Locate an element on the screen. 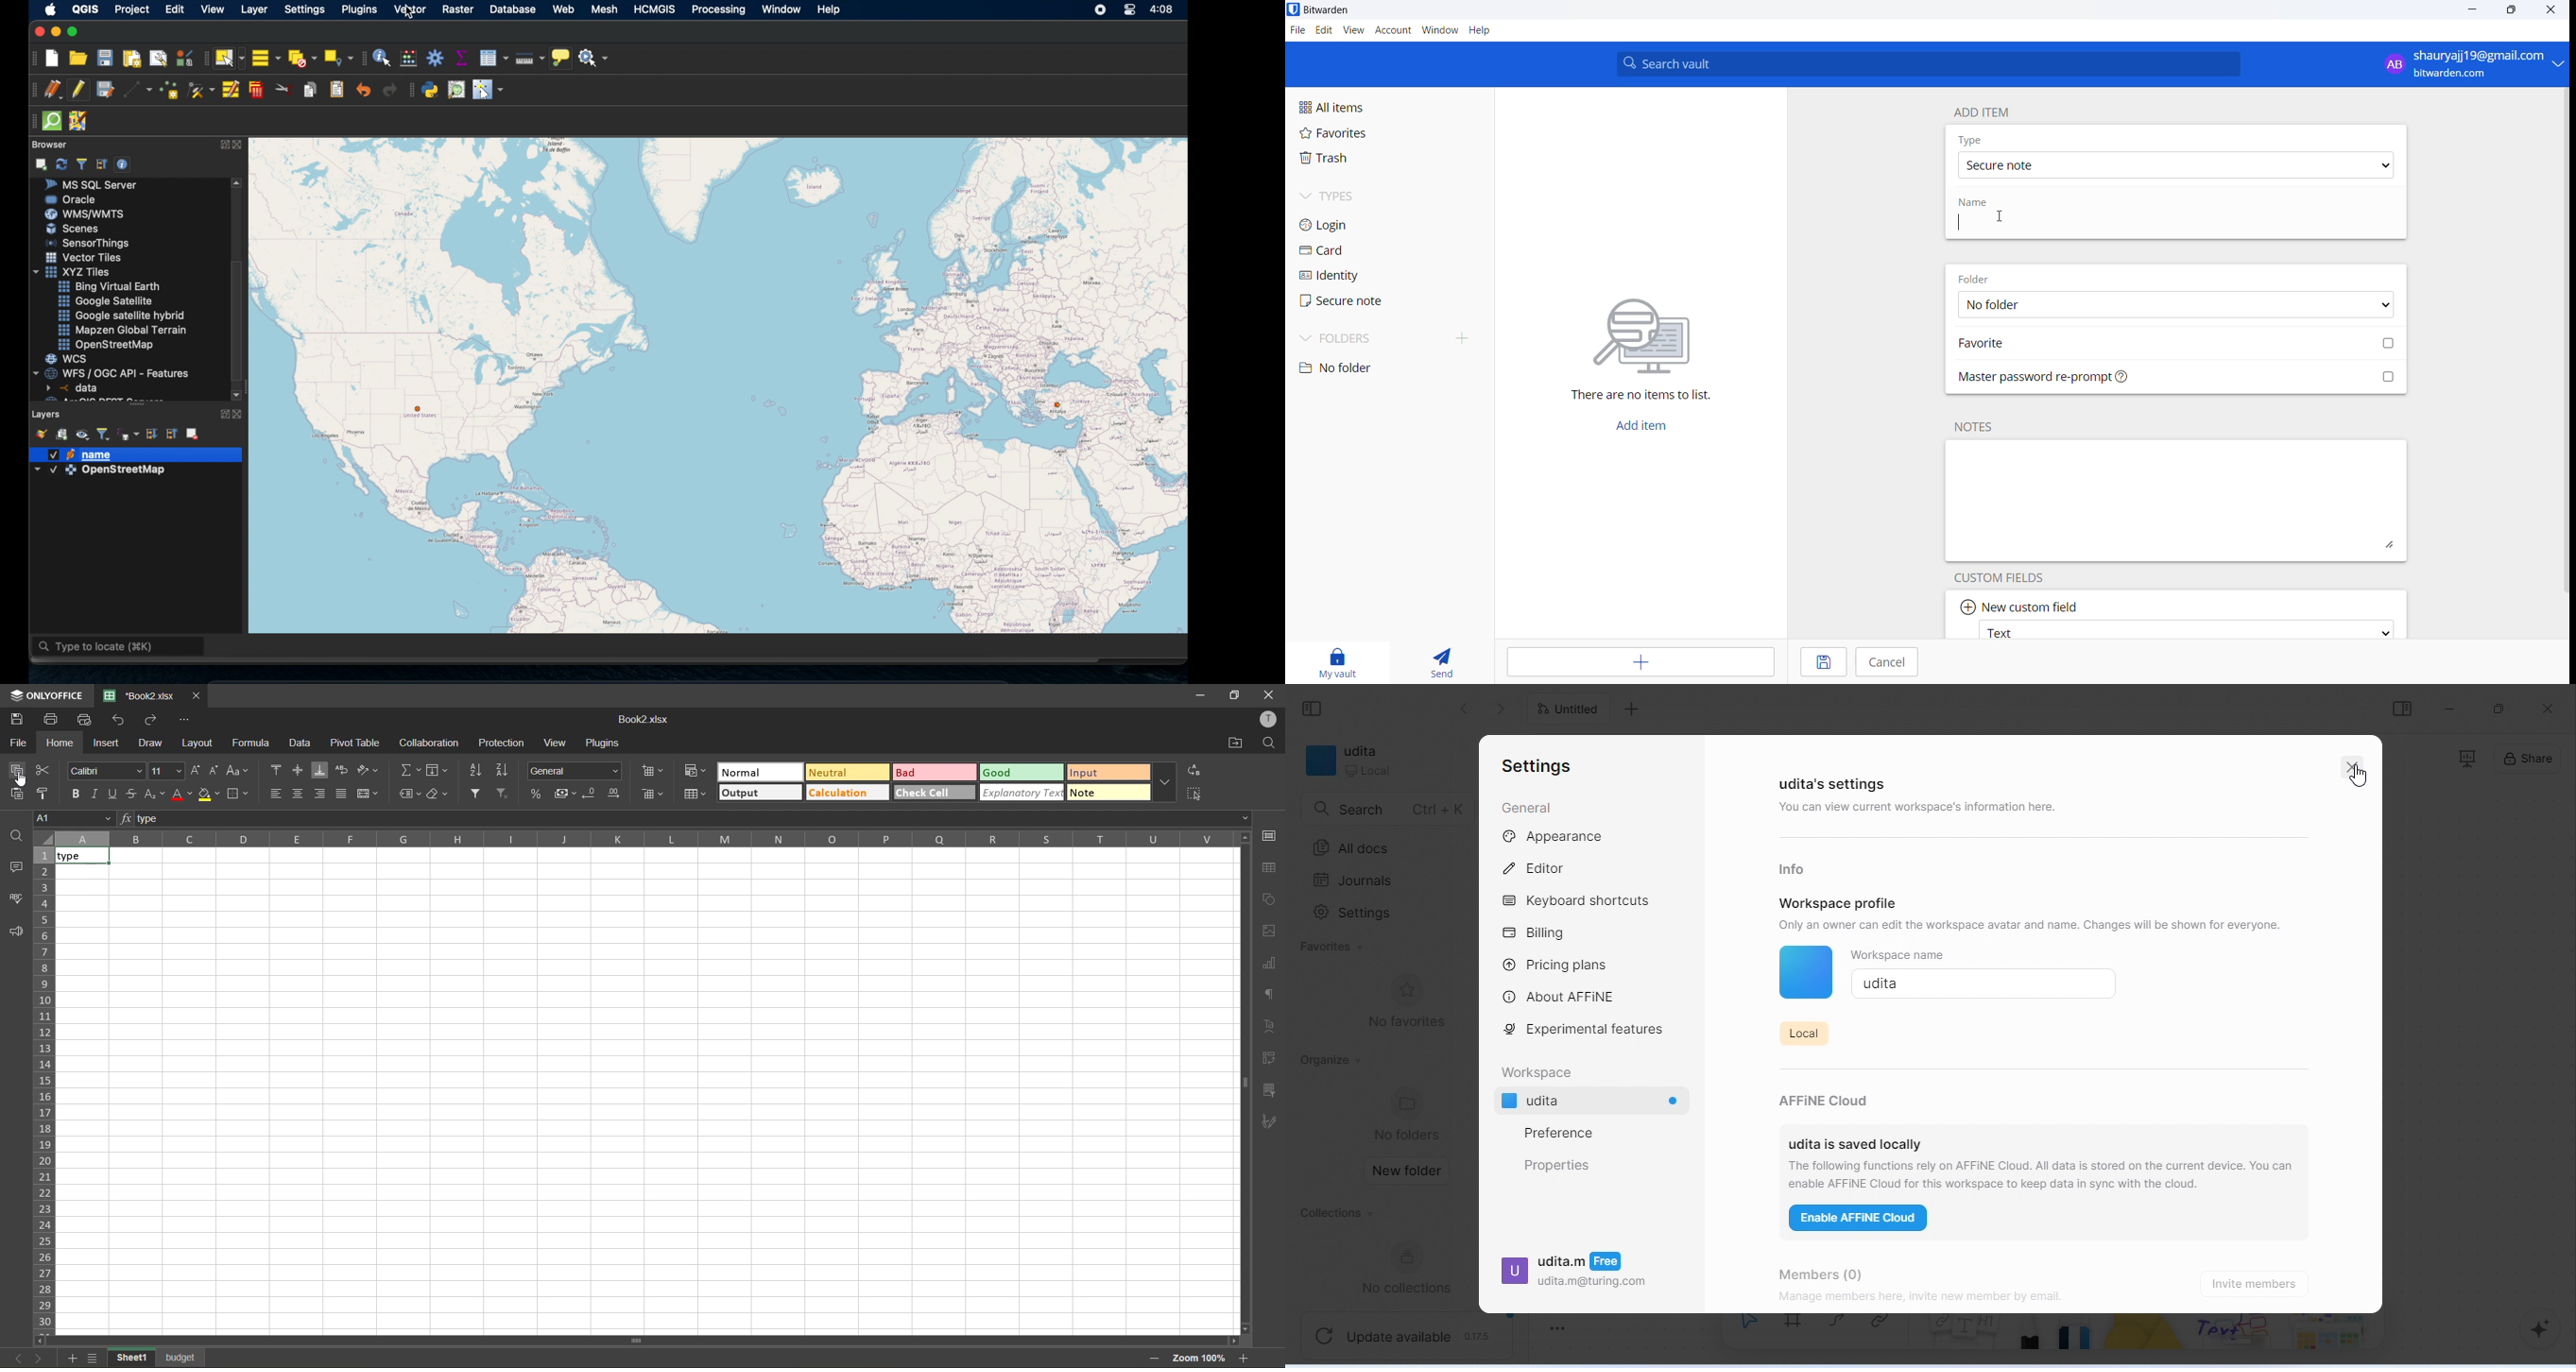  properties is located at coordinates (1558, 1165).